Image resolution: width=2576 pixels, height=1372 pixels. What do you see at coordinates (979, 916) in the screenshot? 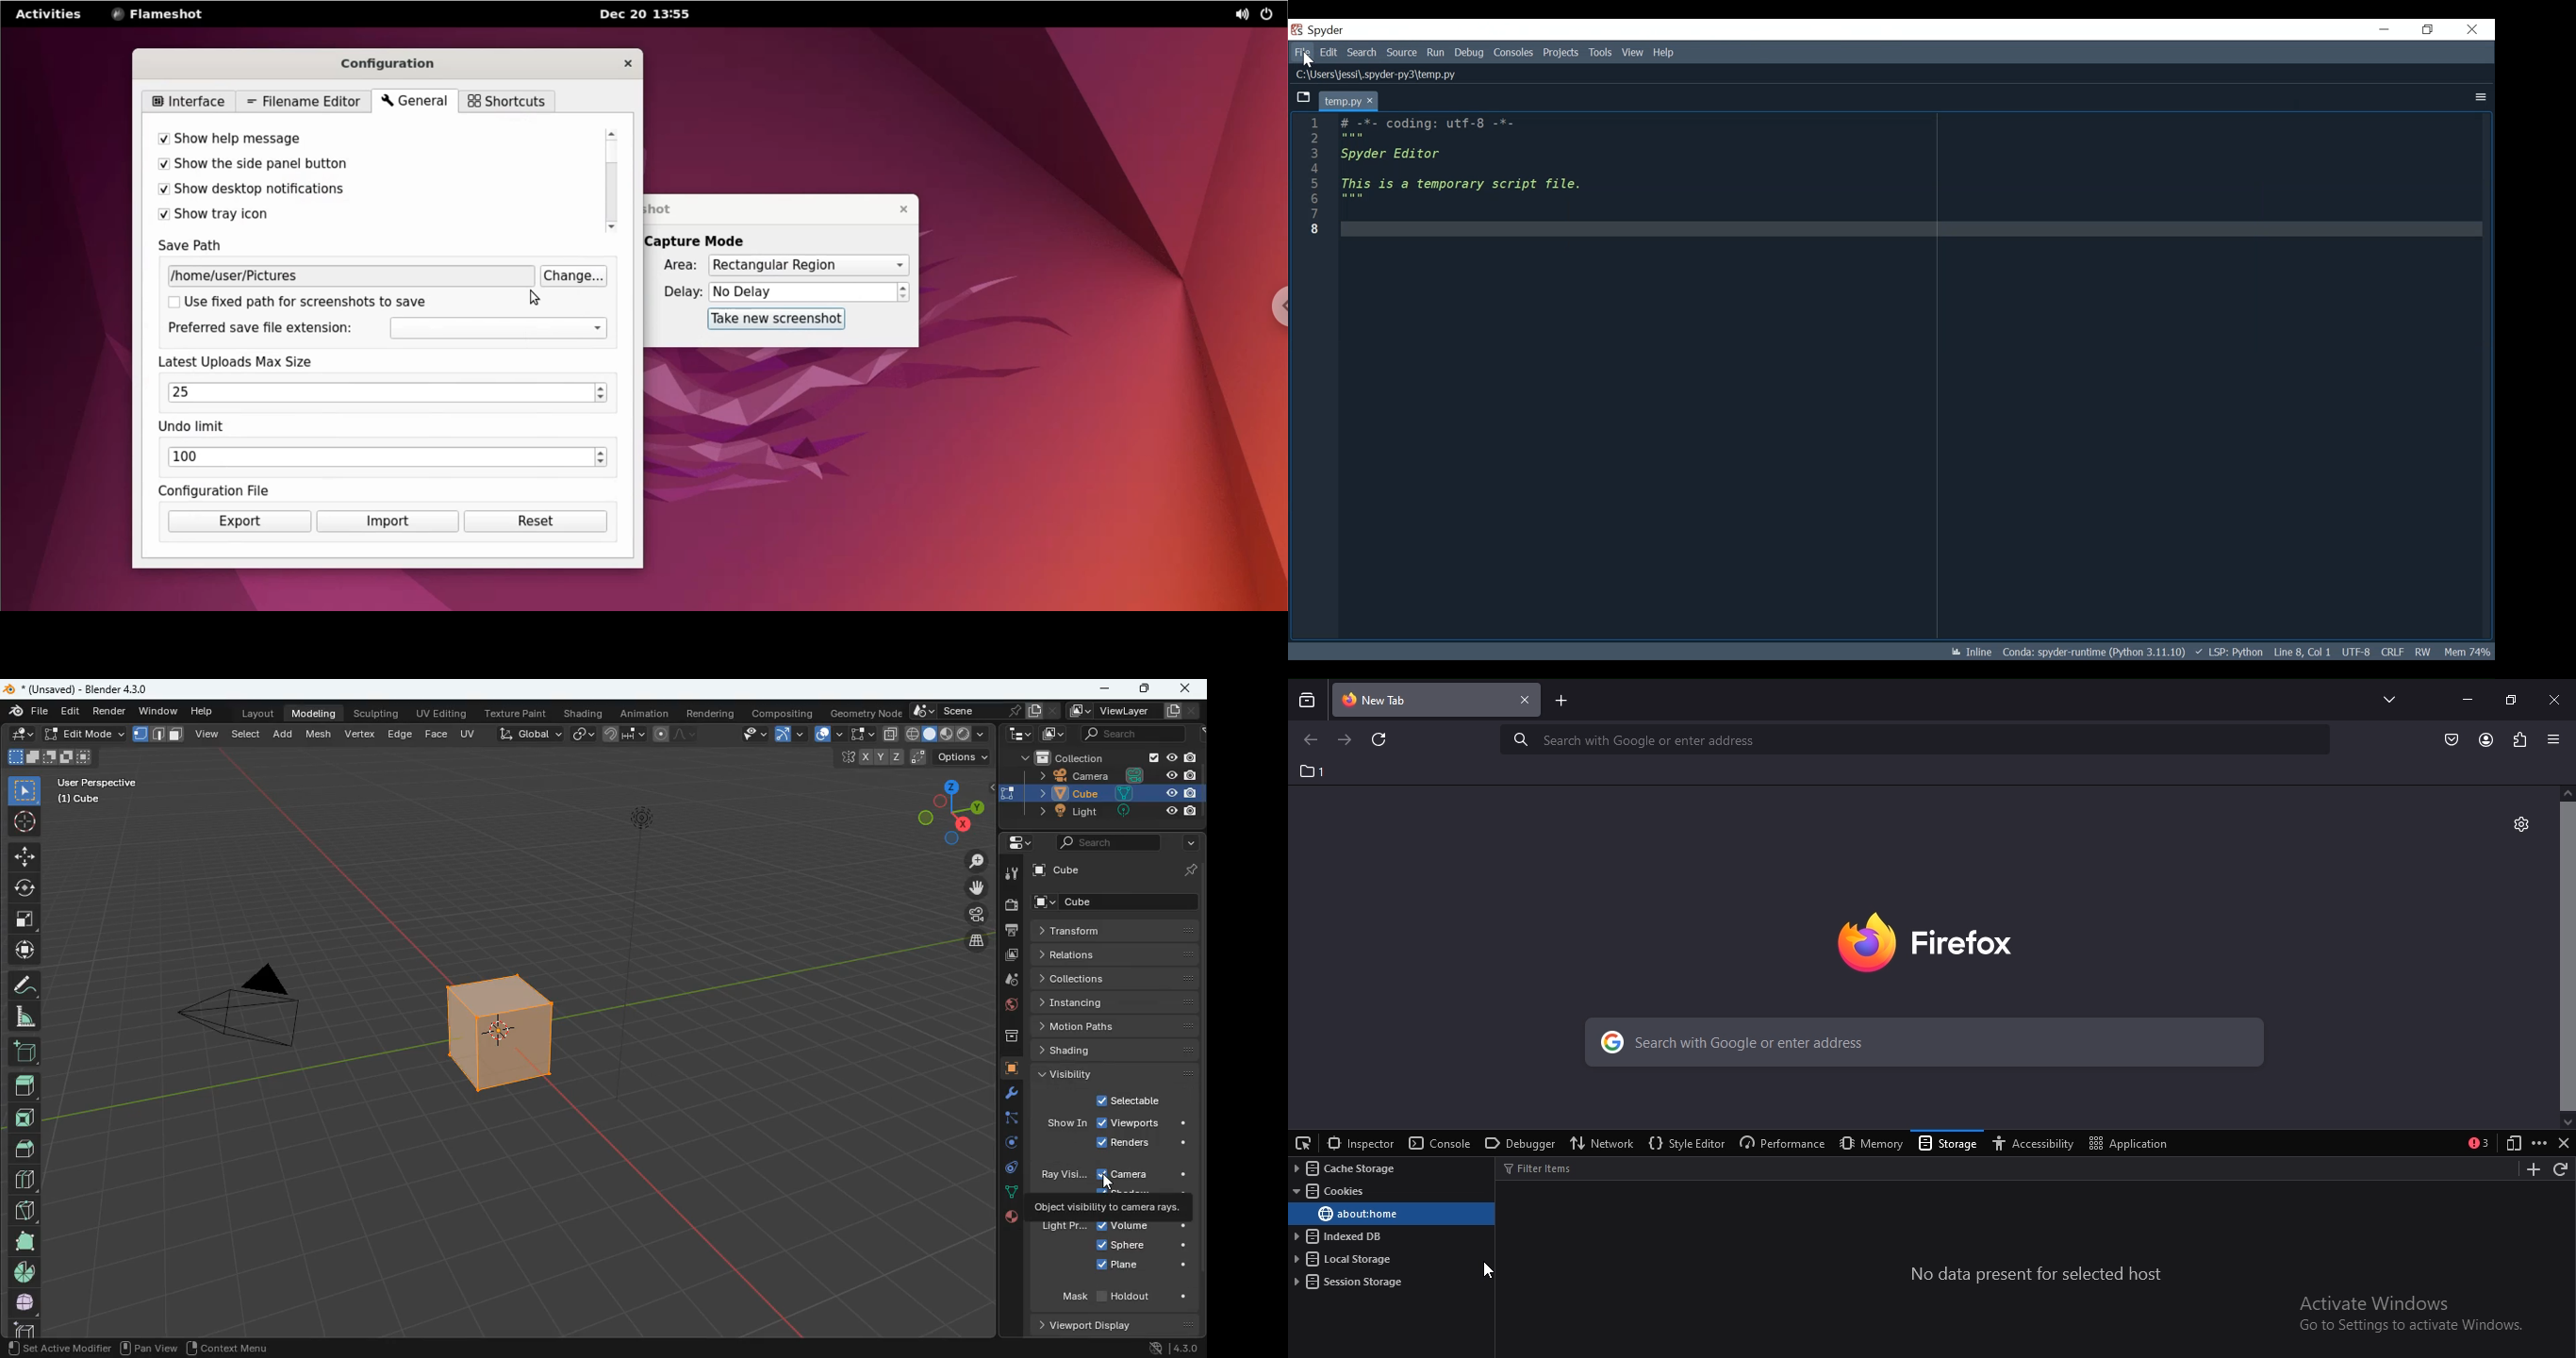
I see `film` at bounding box center [979, 916].